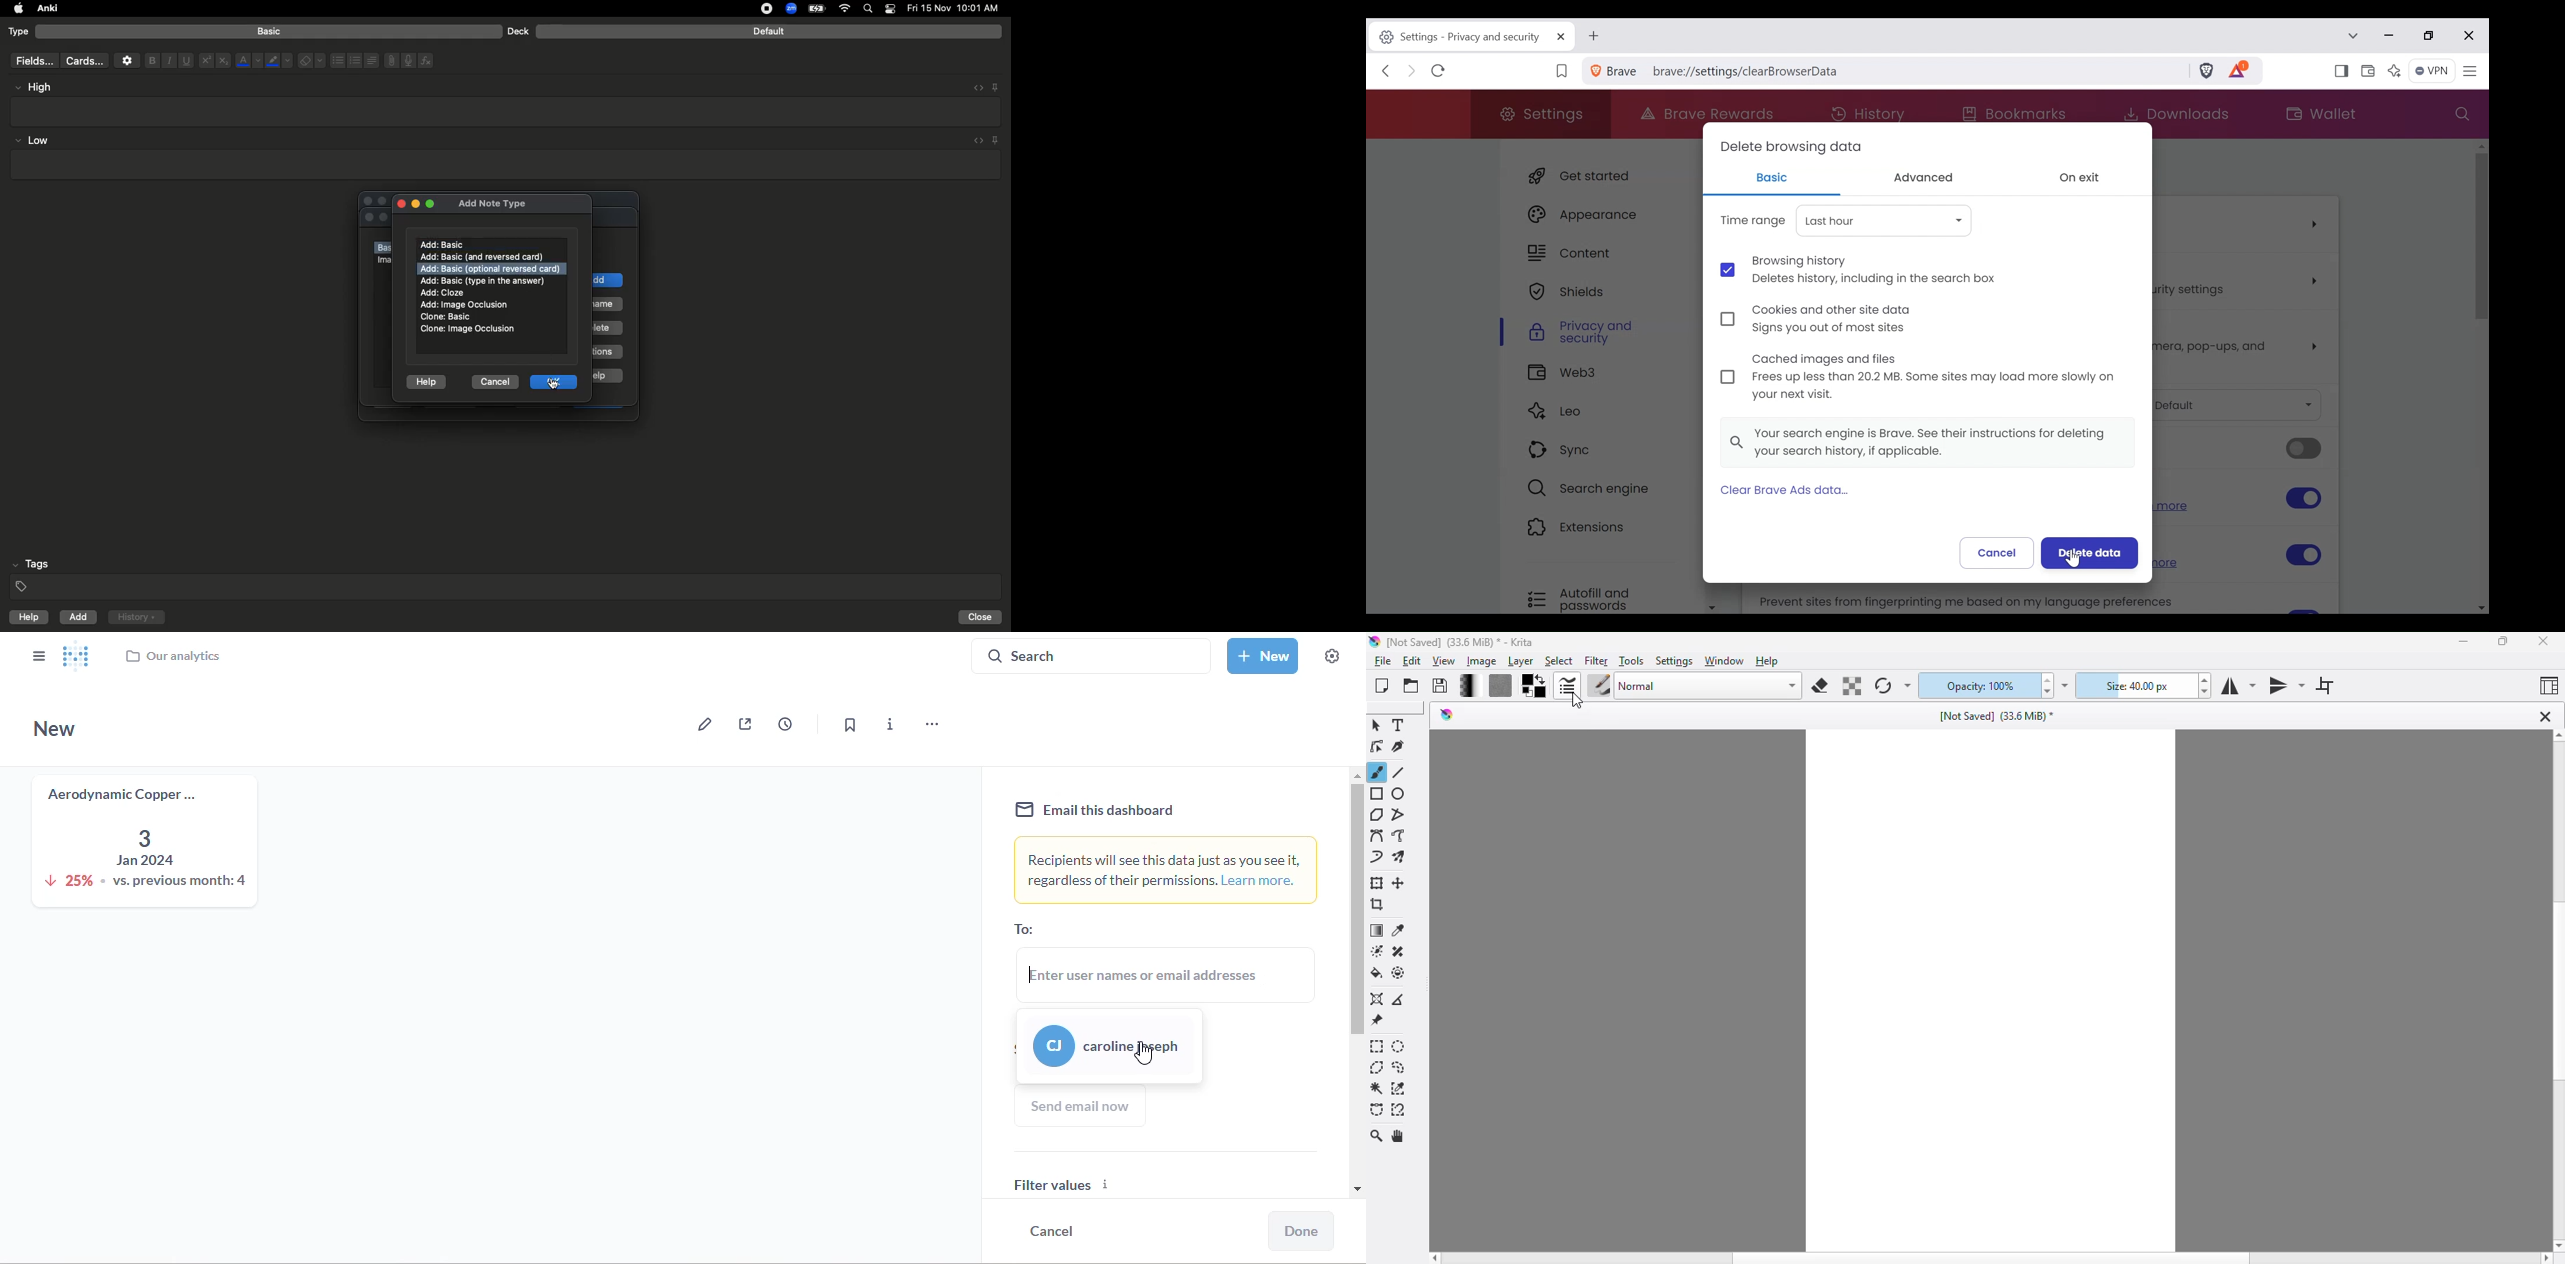 This screenshot has height=1288, width=2576. I want to click on brave://settings/clear browserdata, so click(1884, 70).